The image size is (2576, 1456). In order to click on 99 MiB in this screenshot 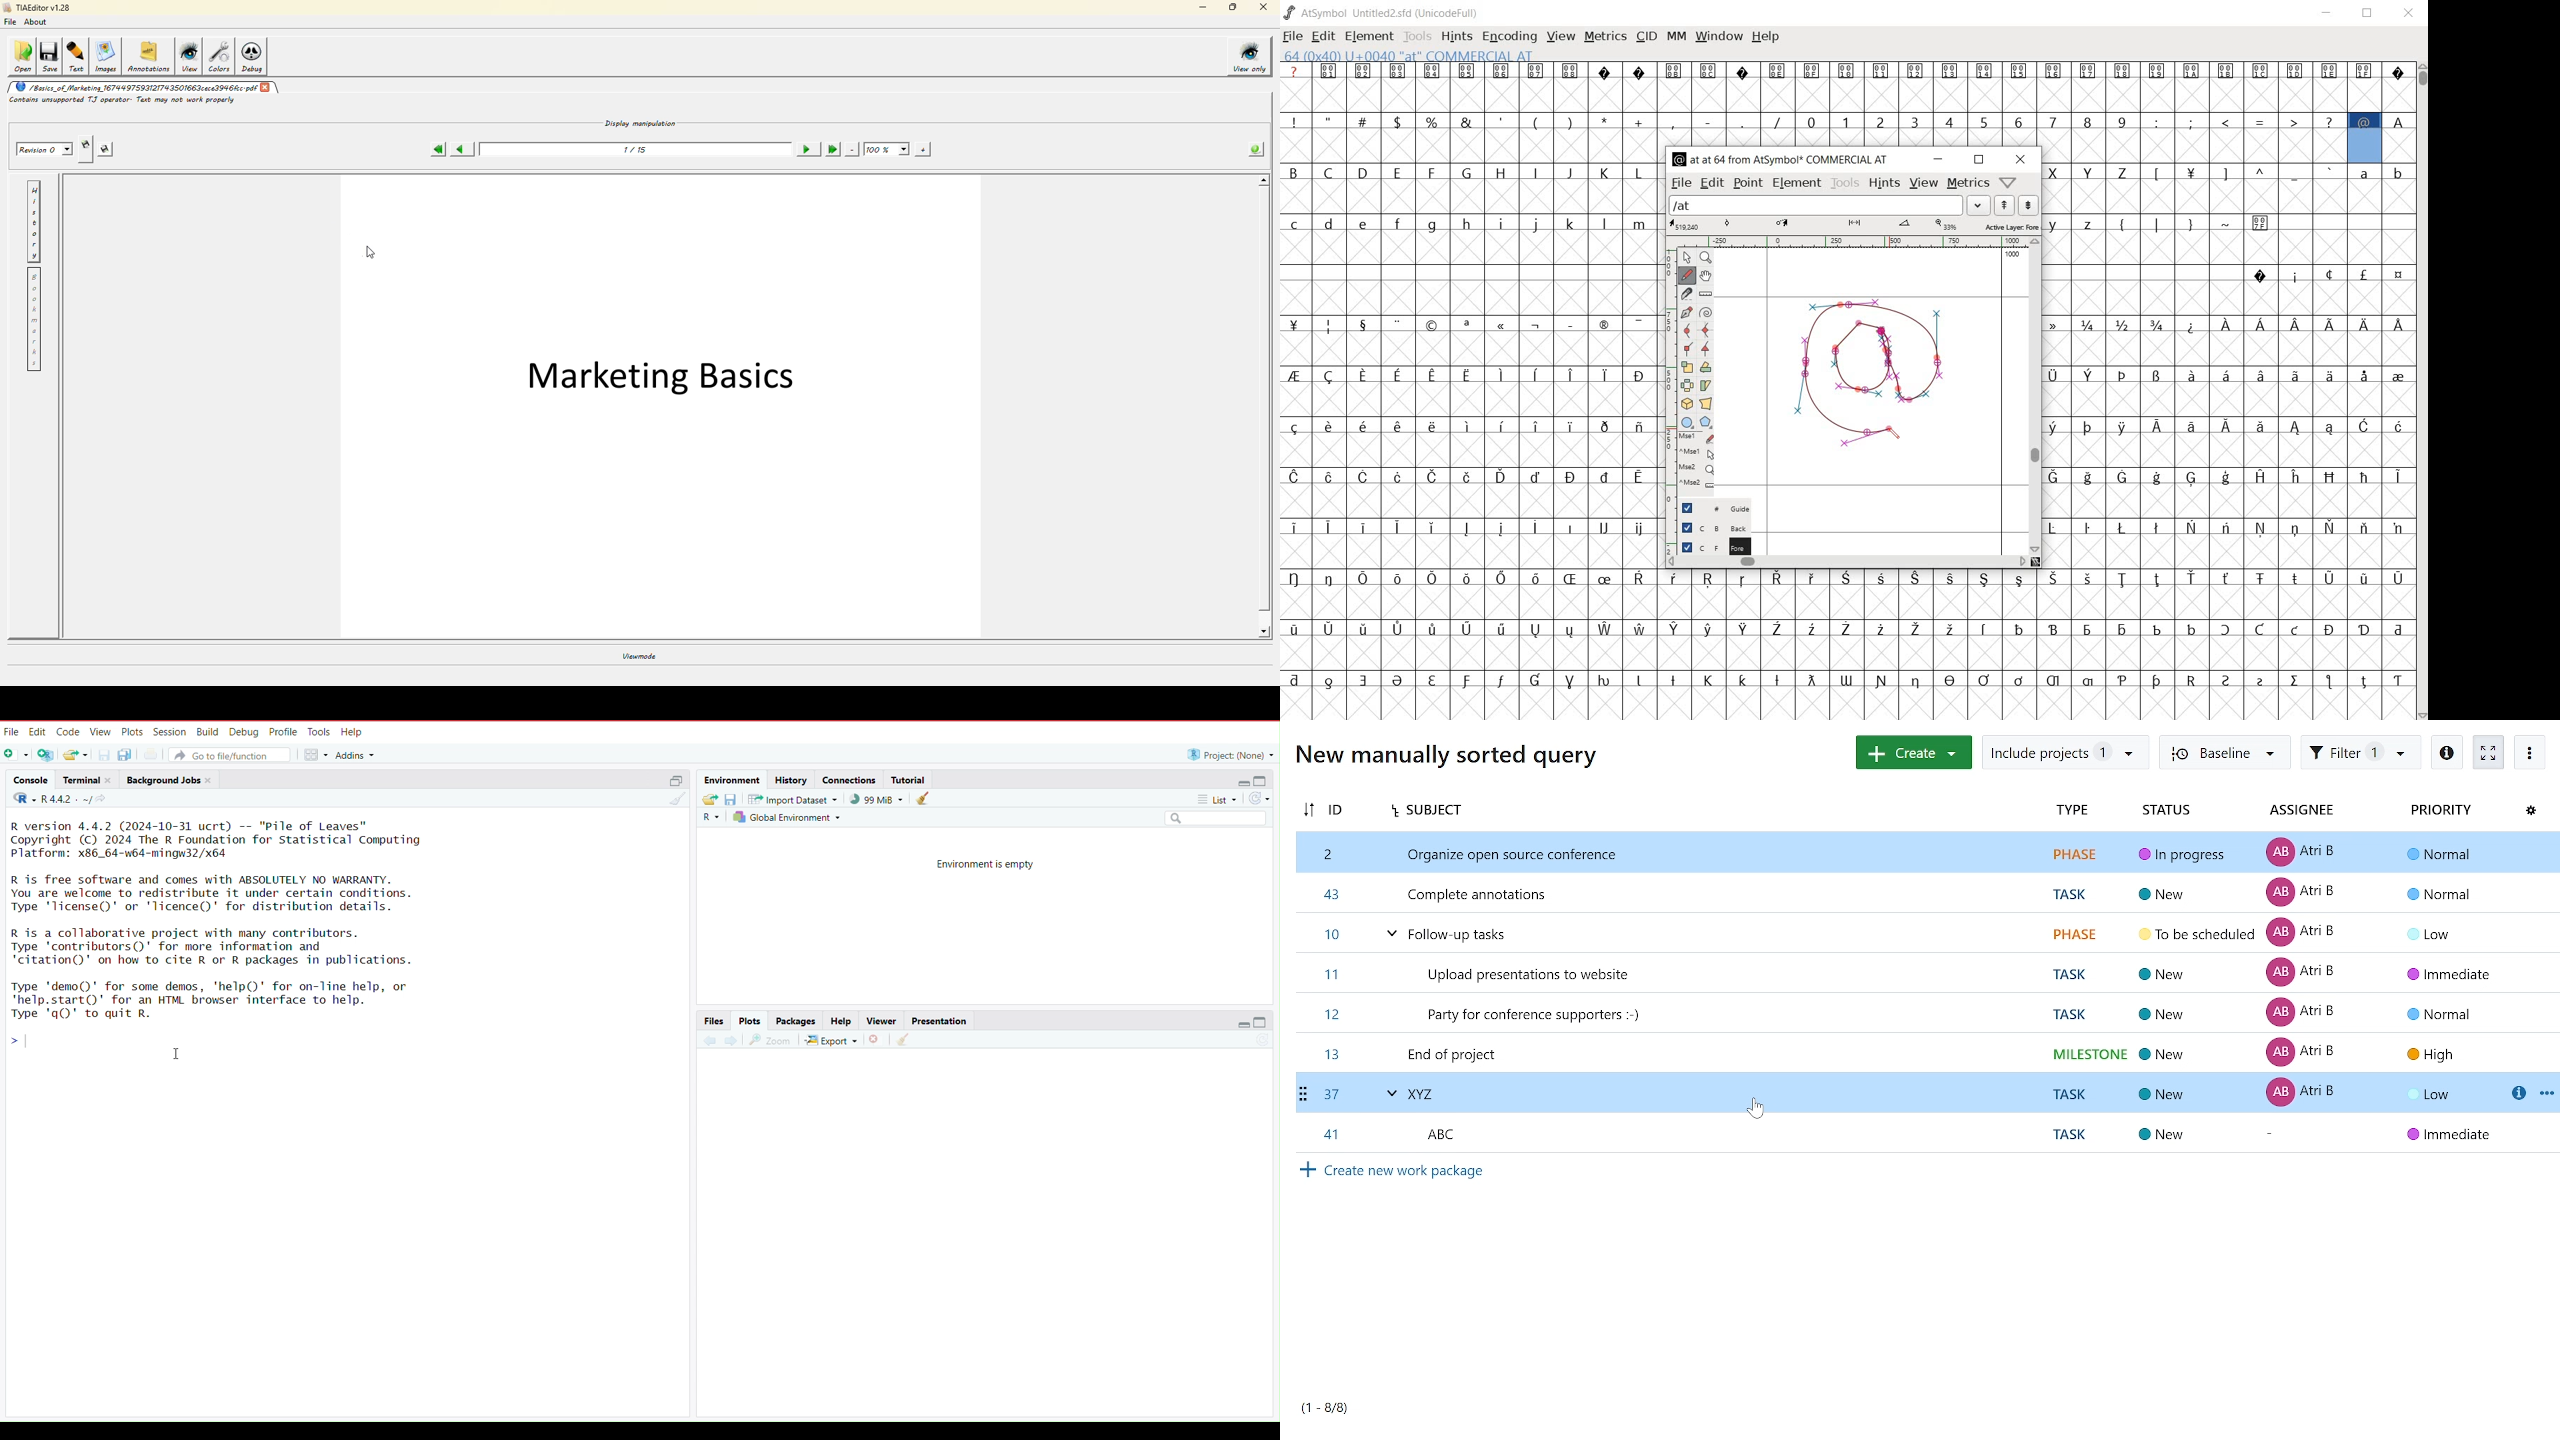, I will do `click(876, 799)`.